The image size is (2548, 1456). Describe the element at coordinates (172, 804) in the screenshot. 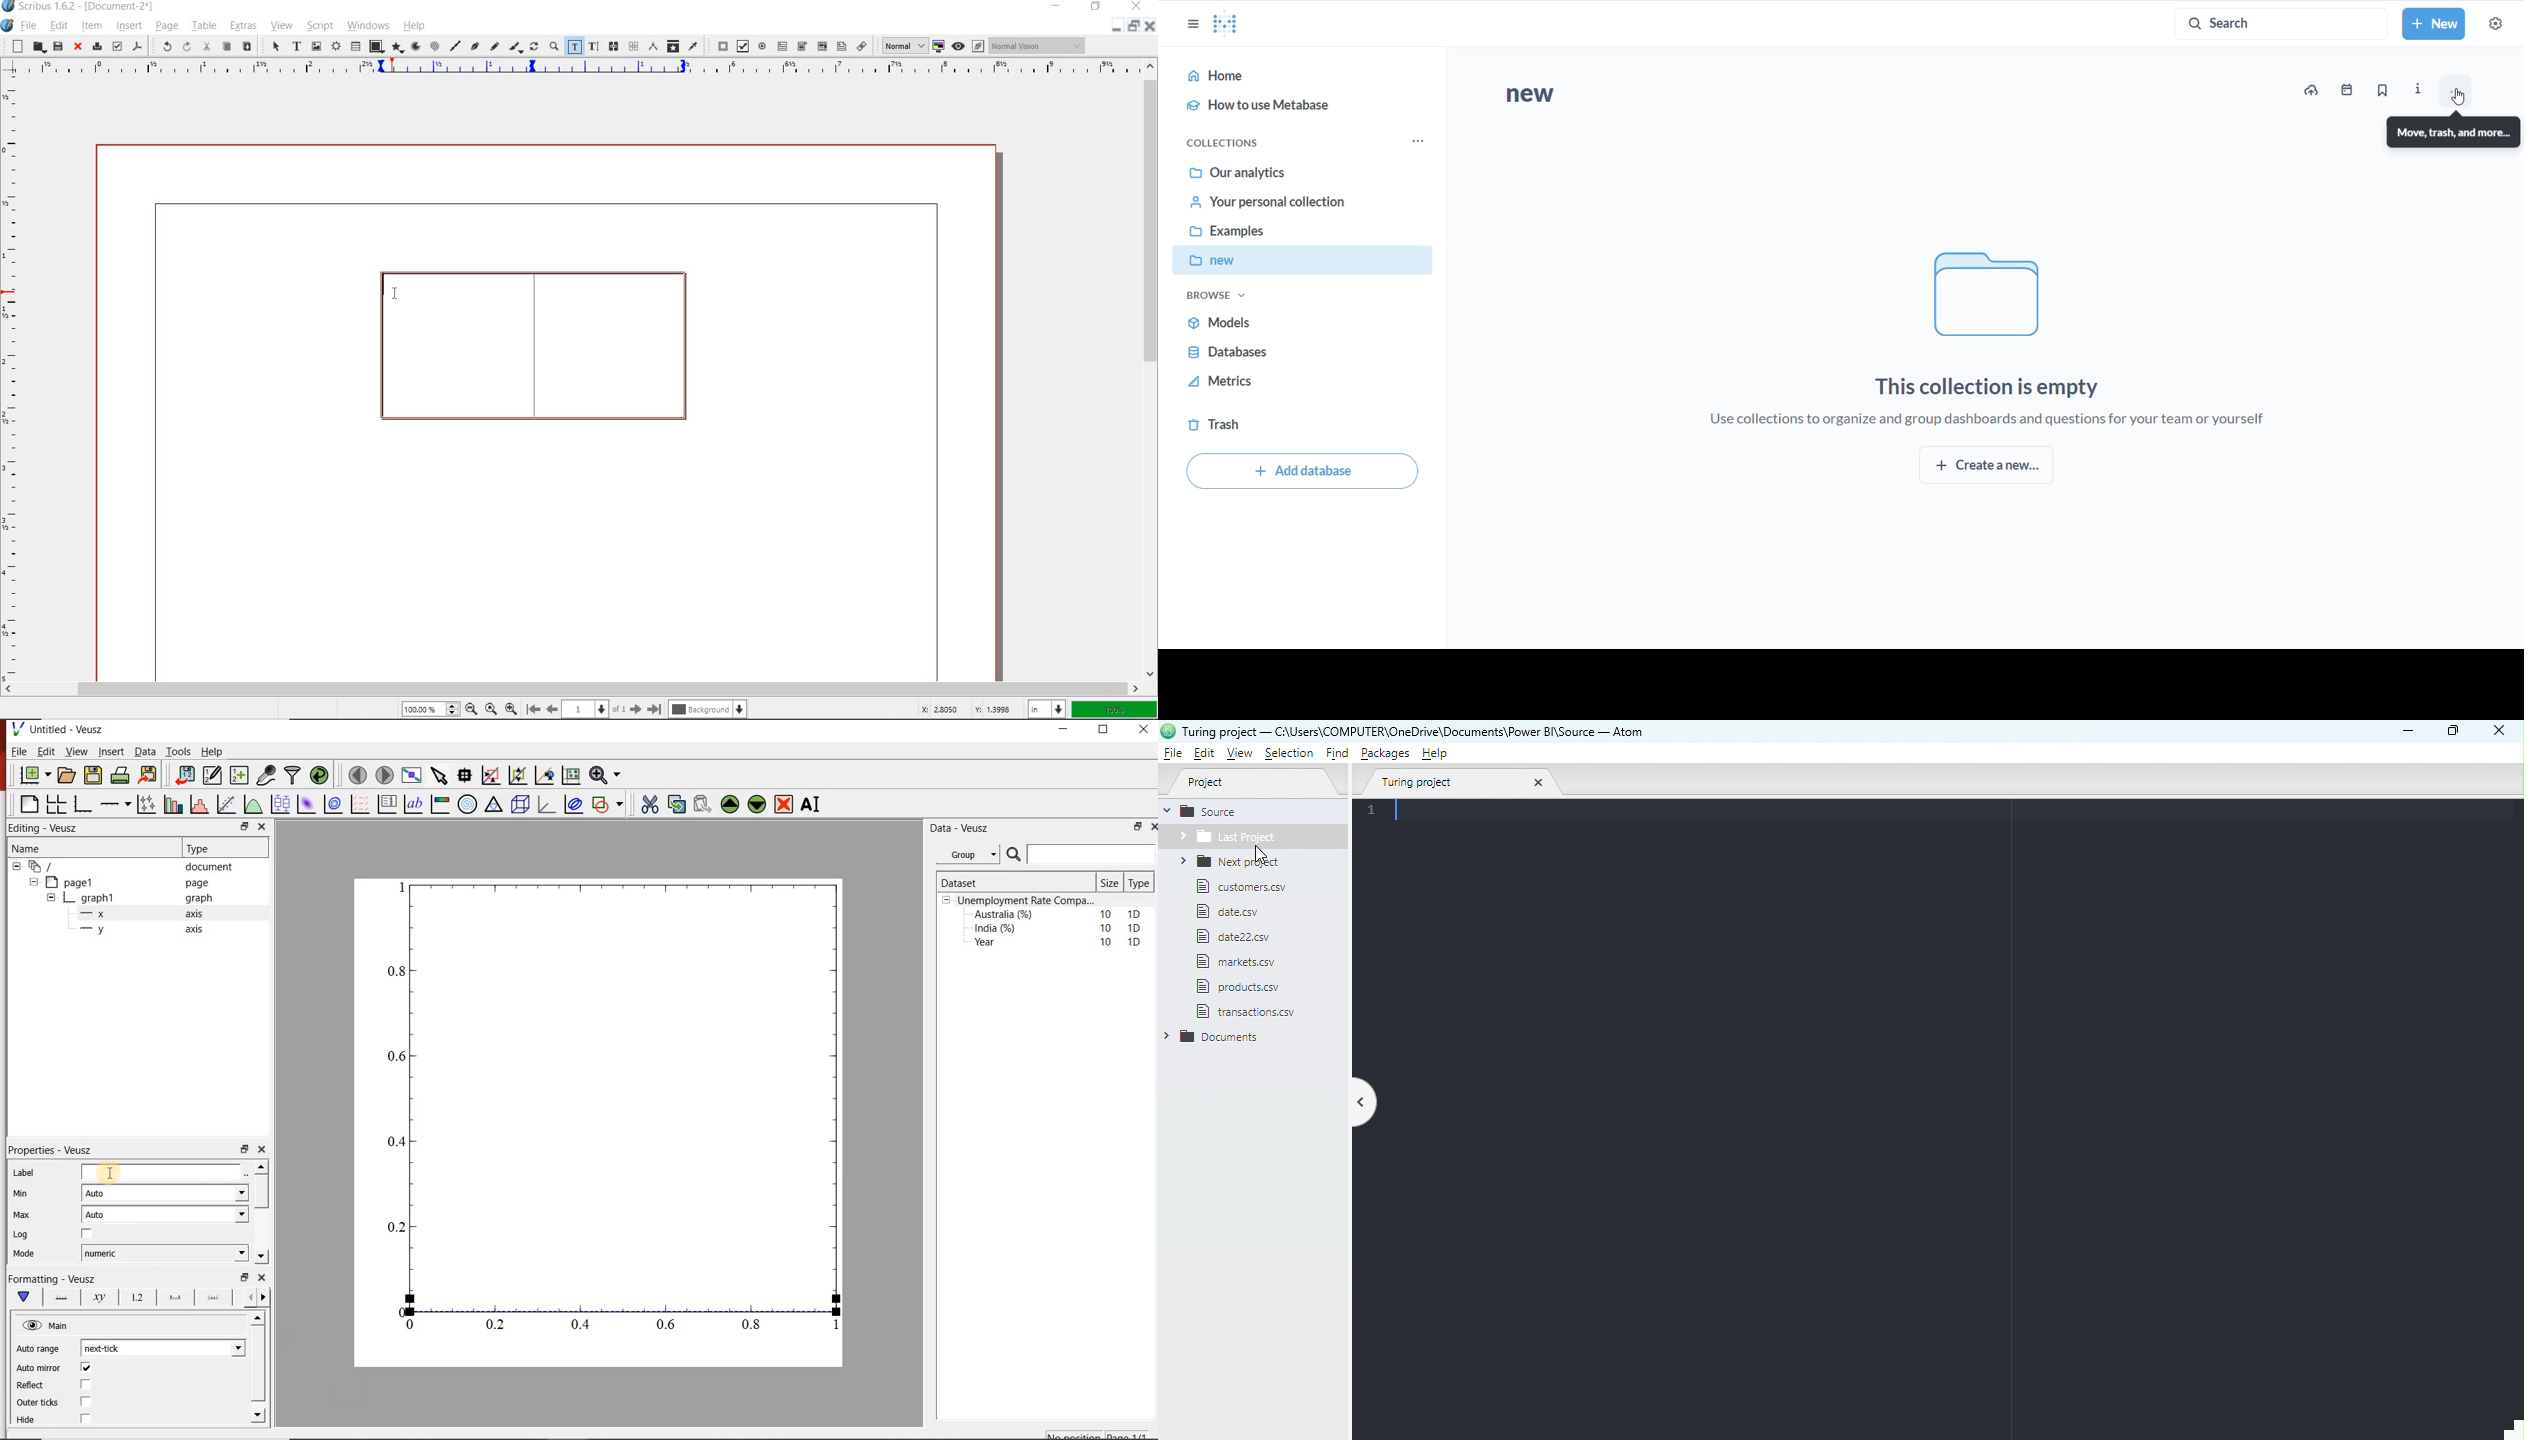

I see `bar graphs` at that location.